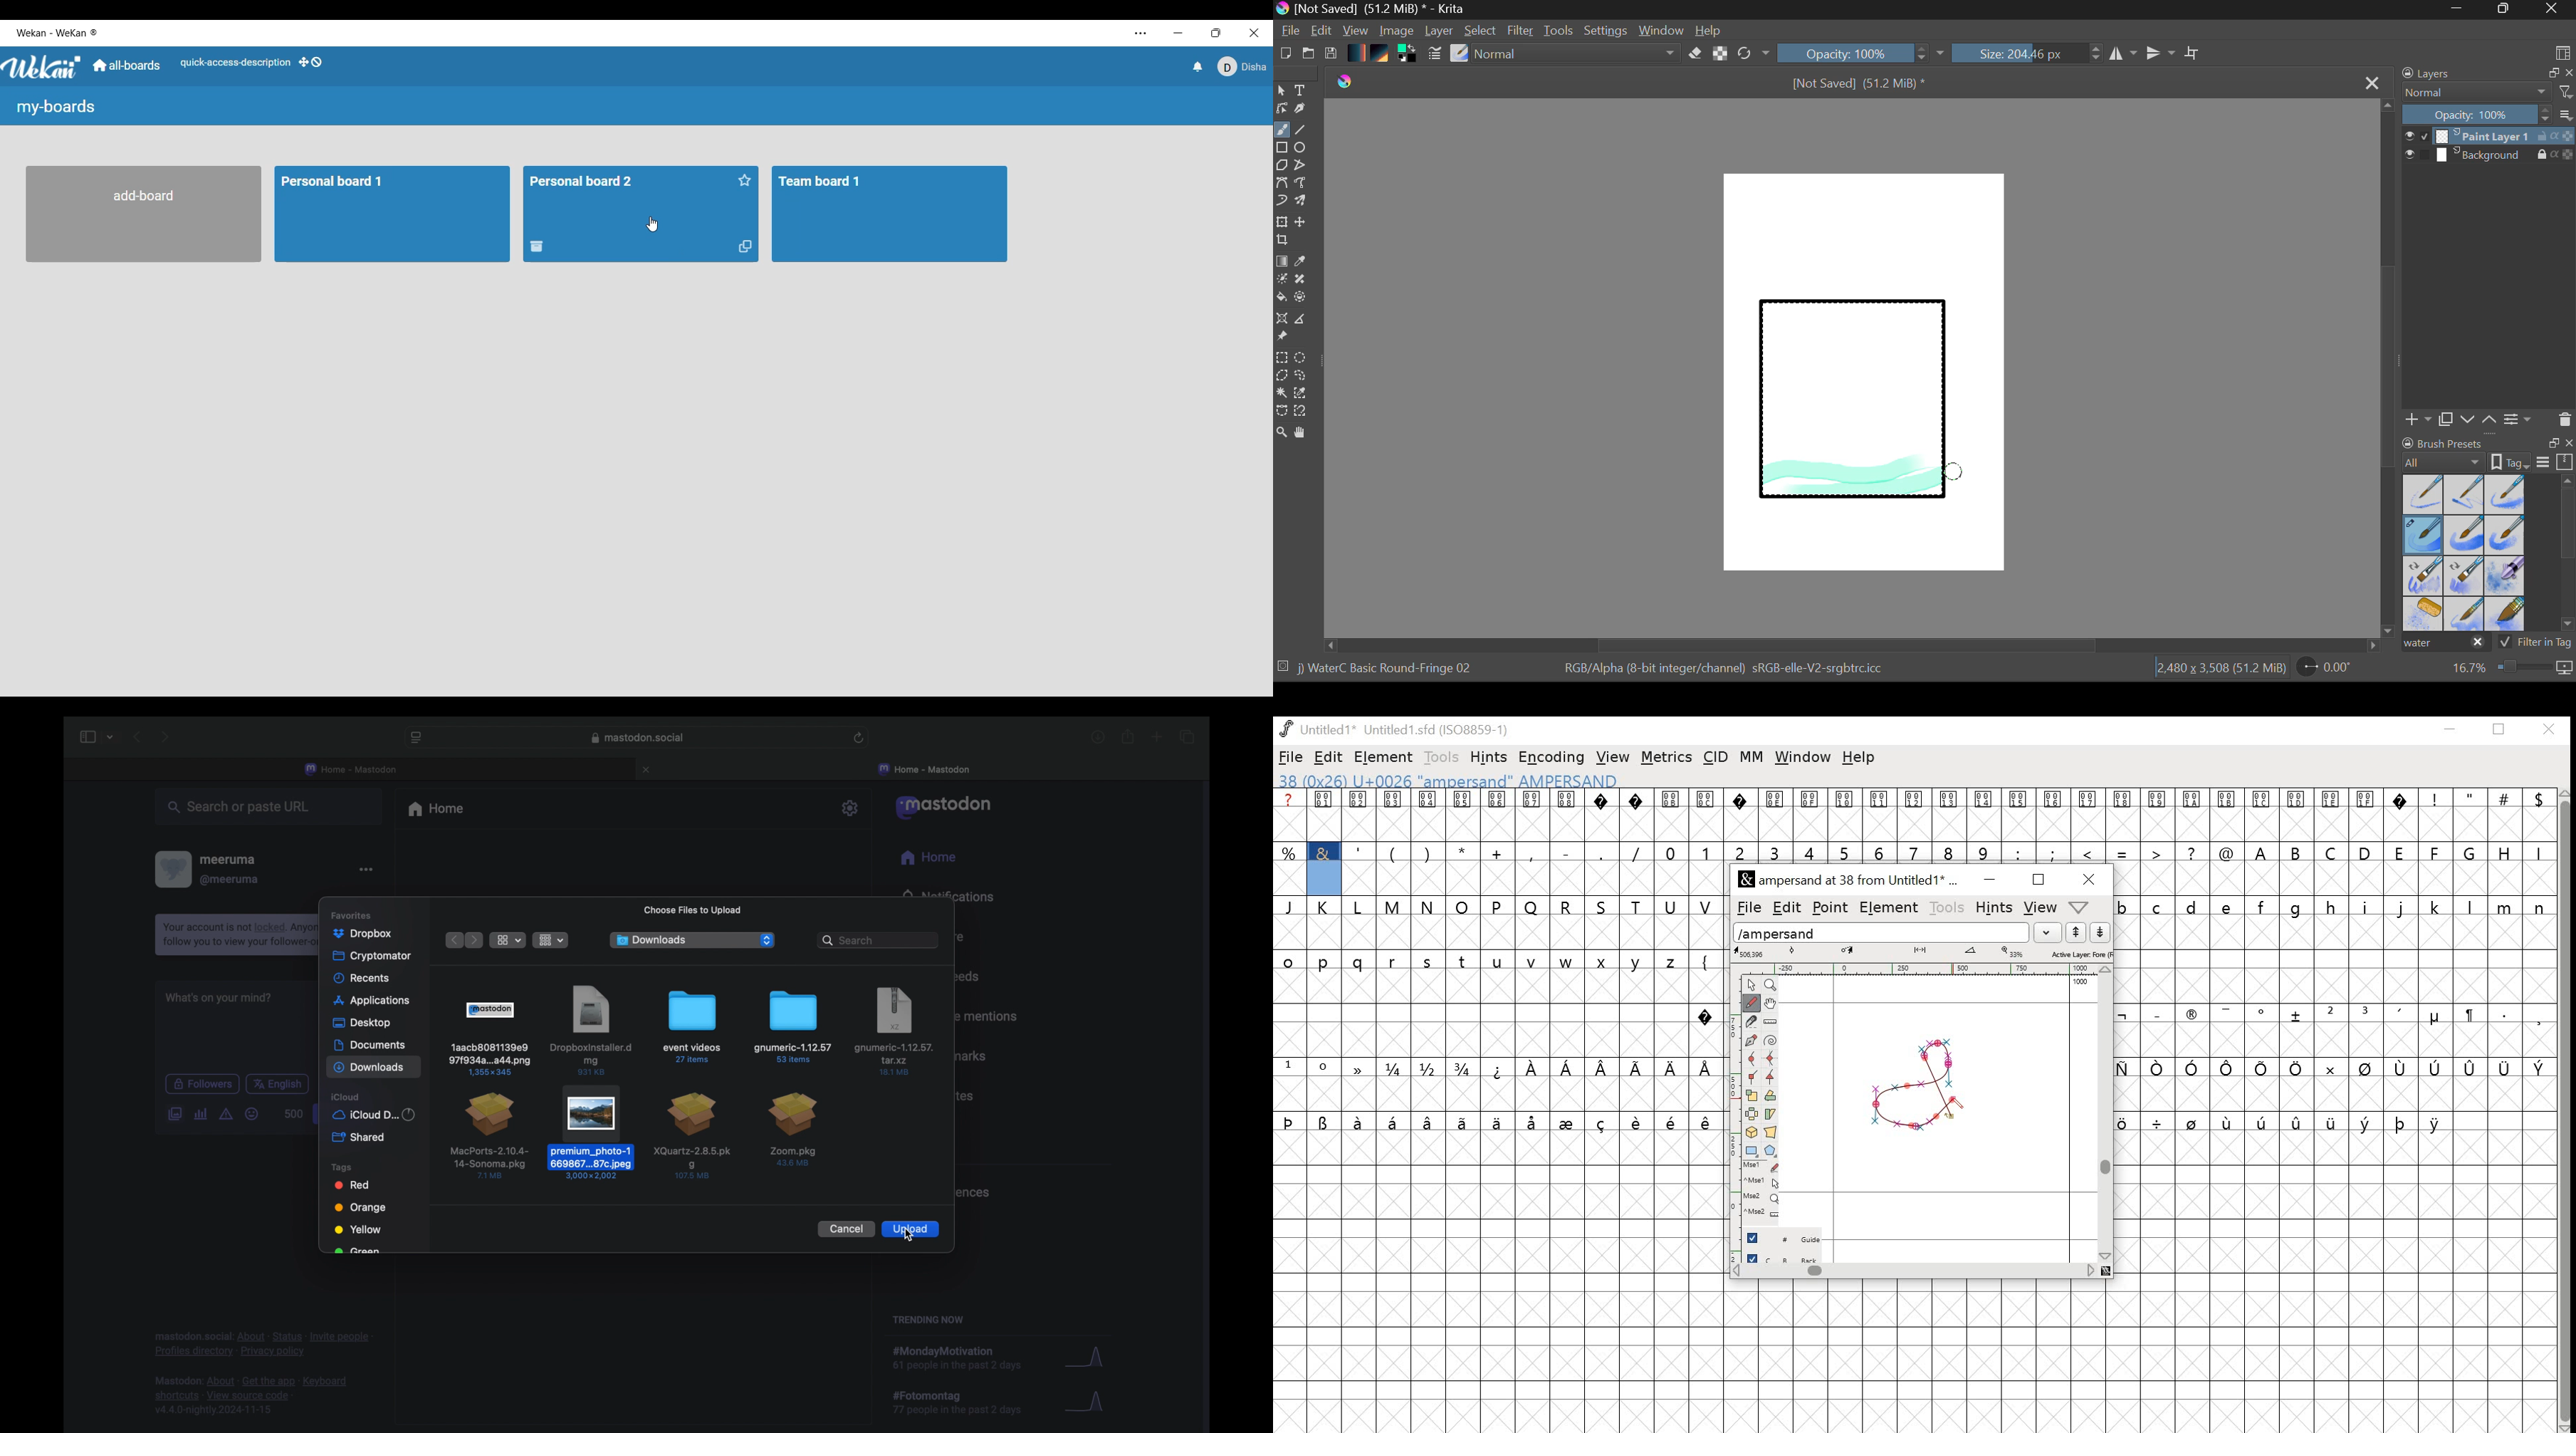 The height and width of the screenshot is (1456, 2576). What do you see at coordinates (2401, 851) in the screenshot?
I see `E` at bounding box center [2401, 851].